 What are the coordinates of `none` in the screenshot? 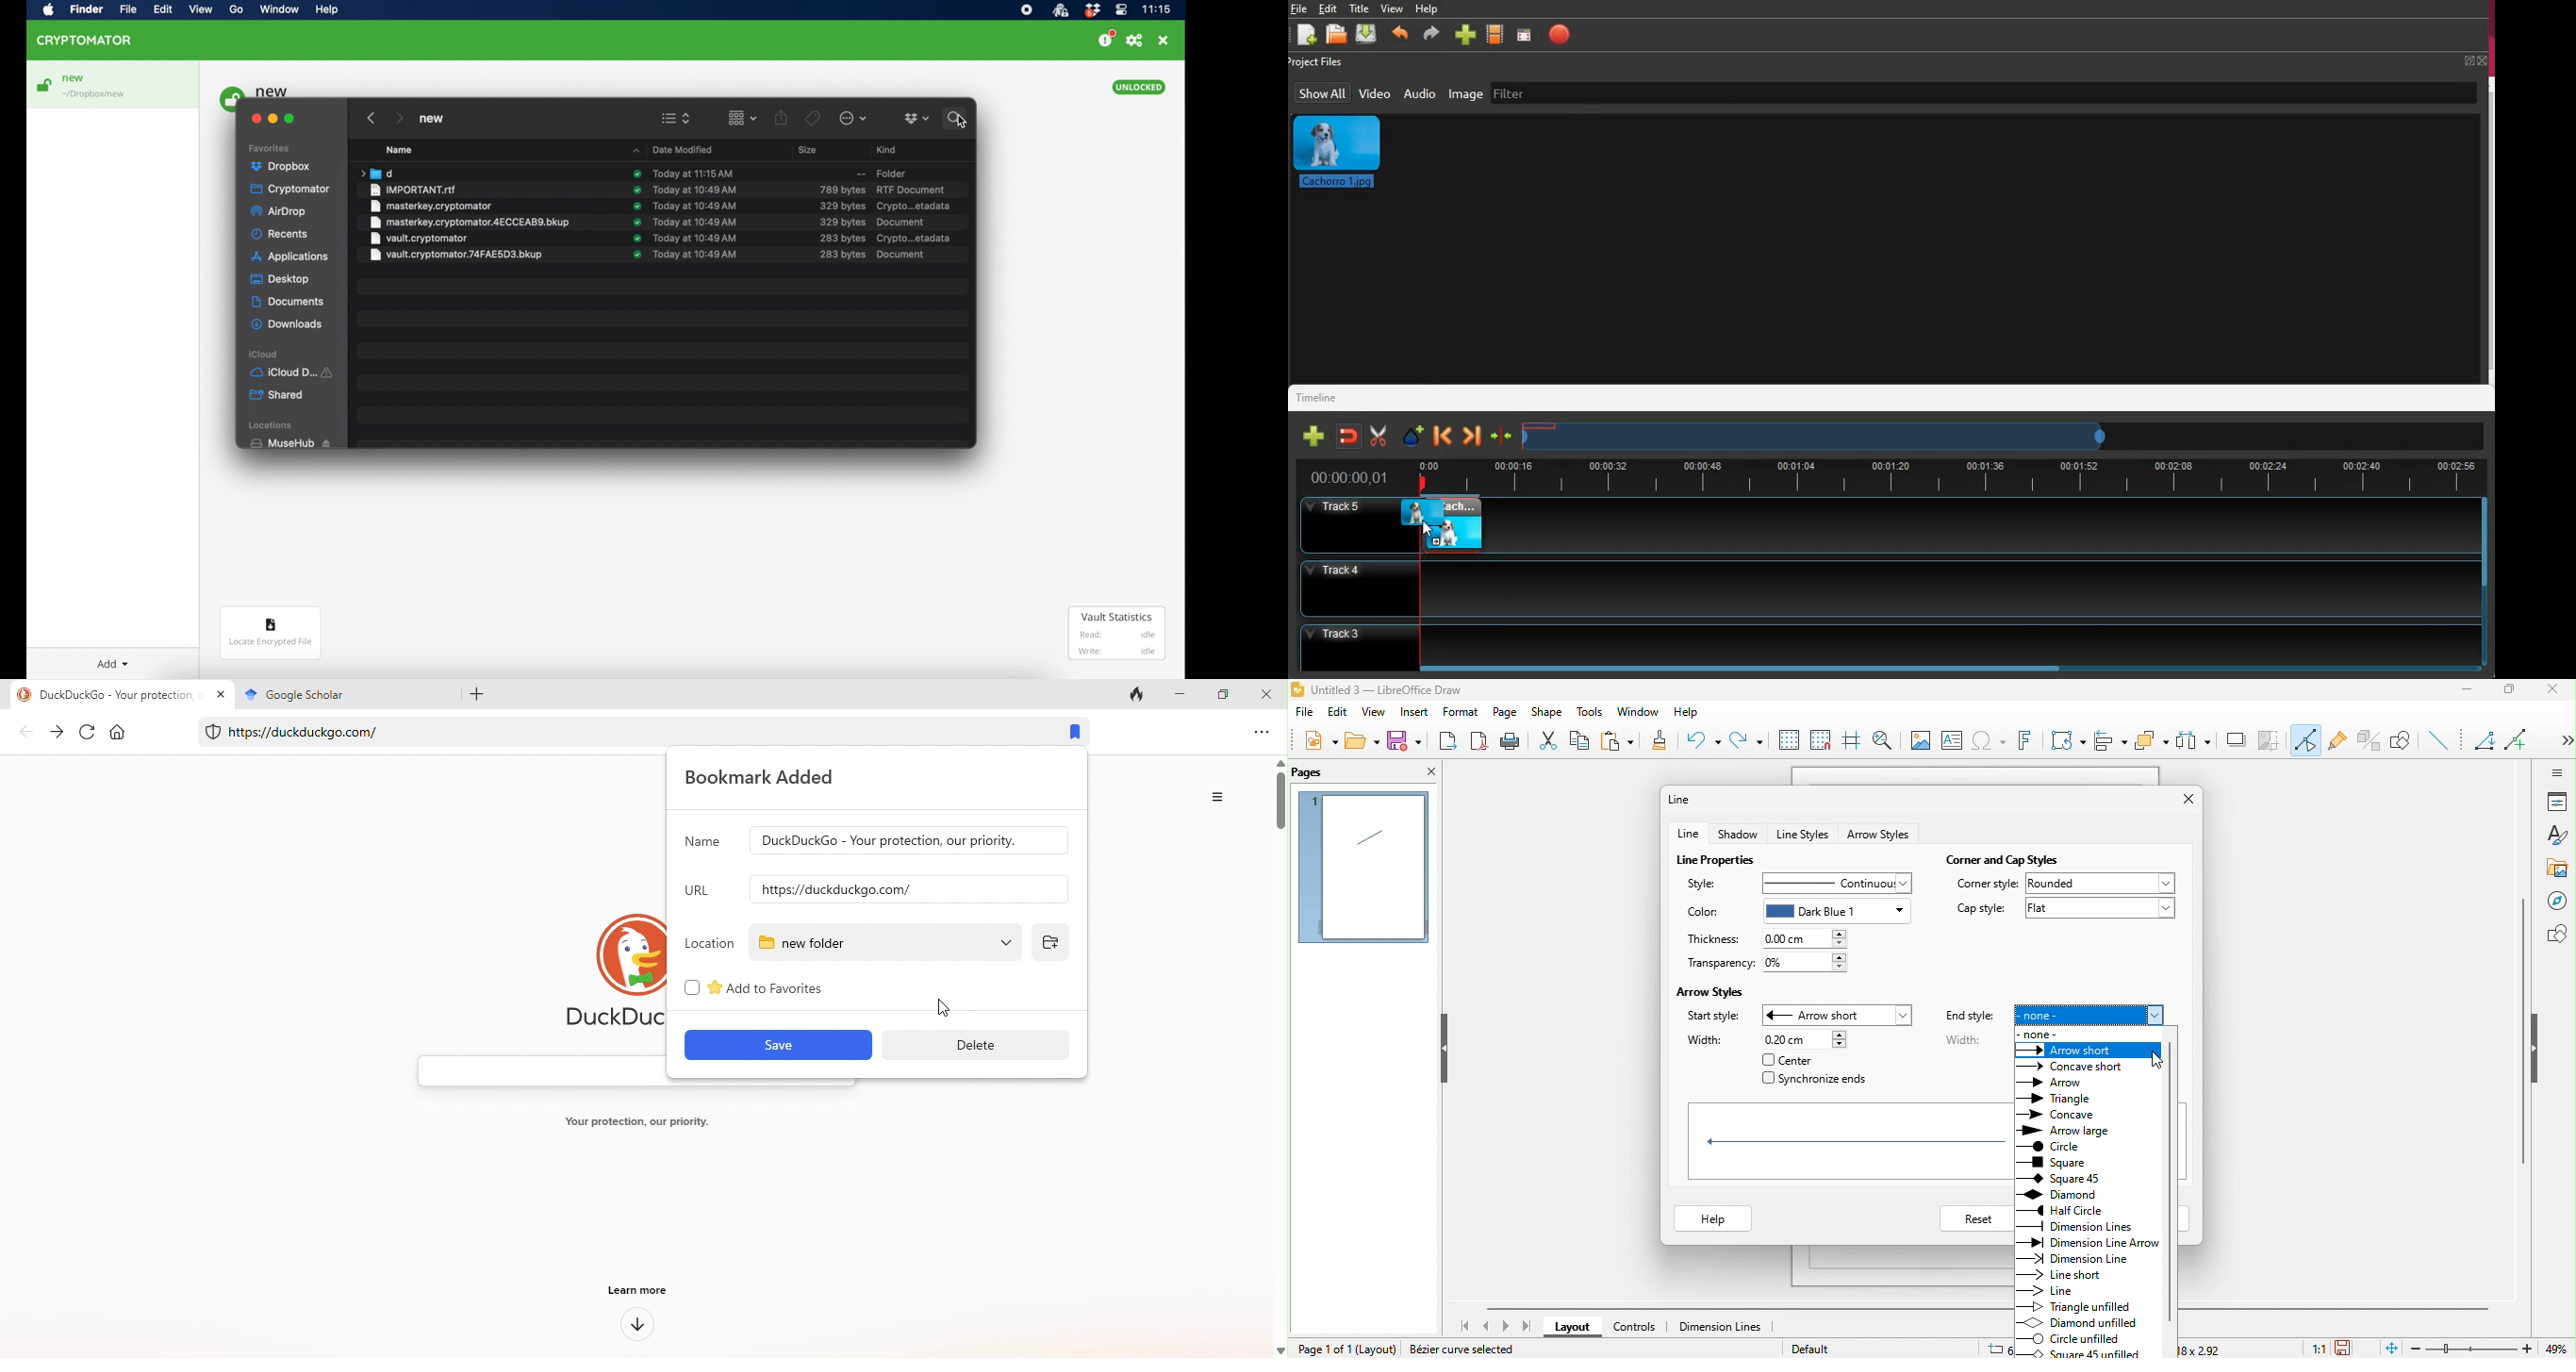 It's located at (2093, 1013).